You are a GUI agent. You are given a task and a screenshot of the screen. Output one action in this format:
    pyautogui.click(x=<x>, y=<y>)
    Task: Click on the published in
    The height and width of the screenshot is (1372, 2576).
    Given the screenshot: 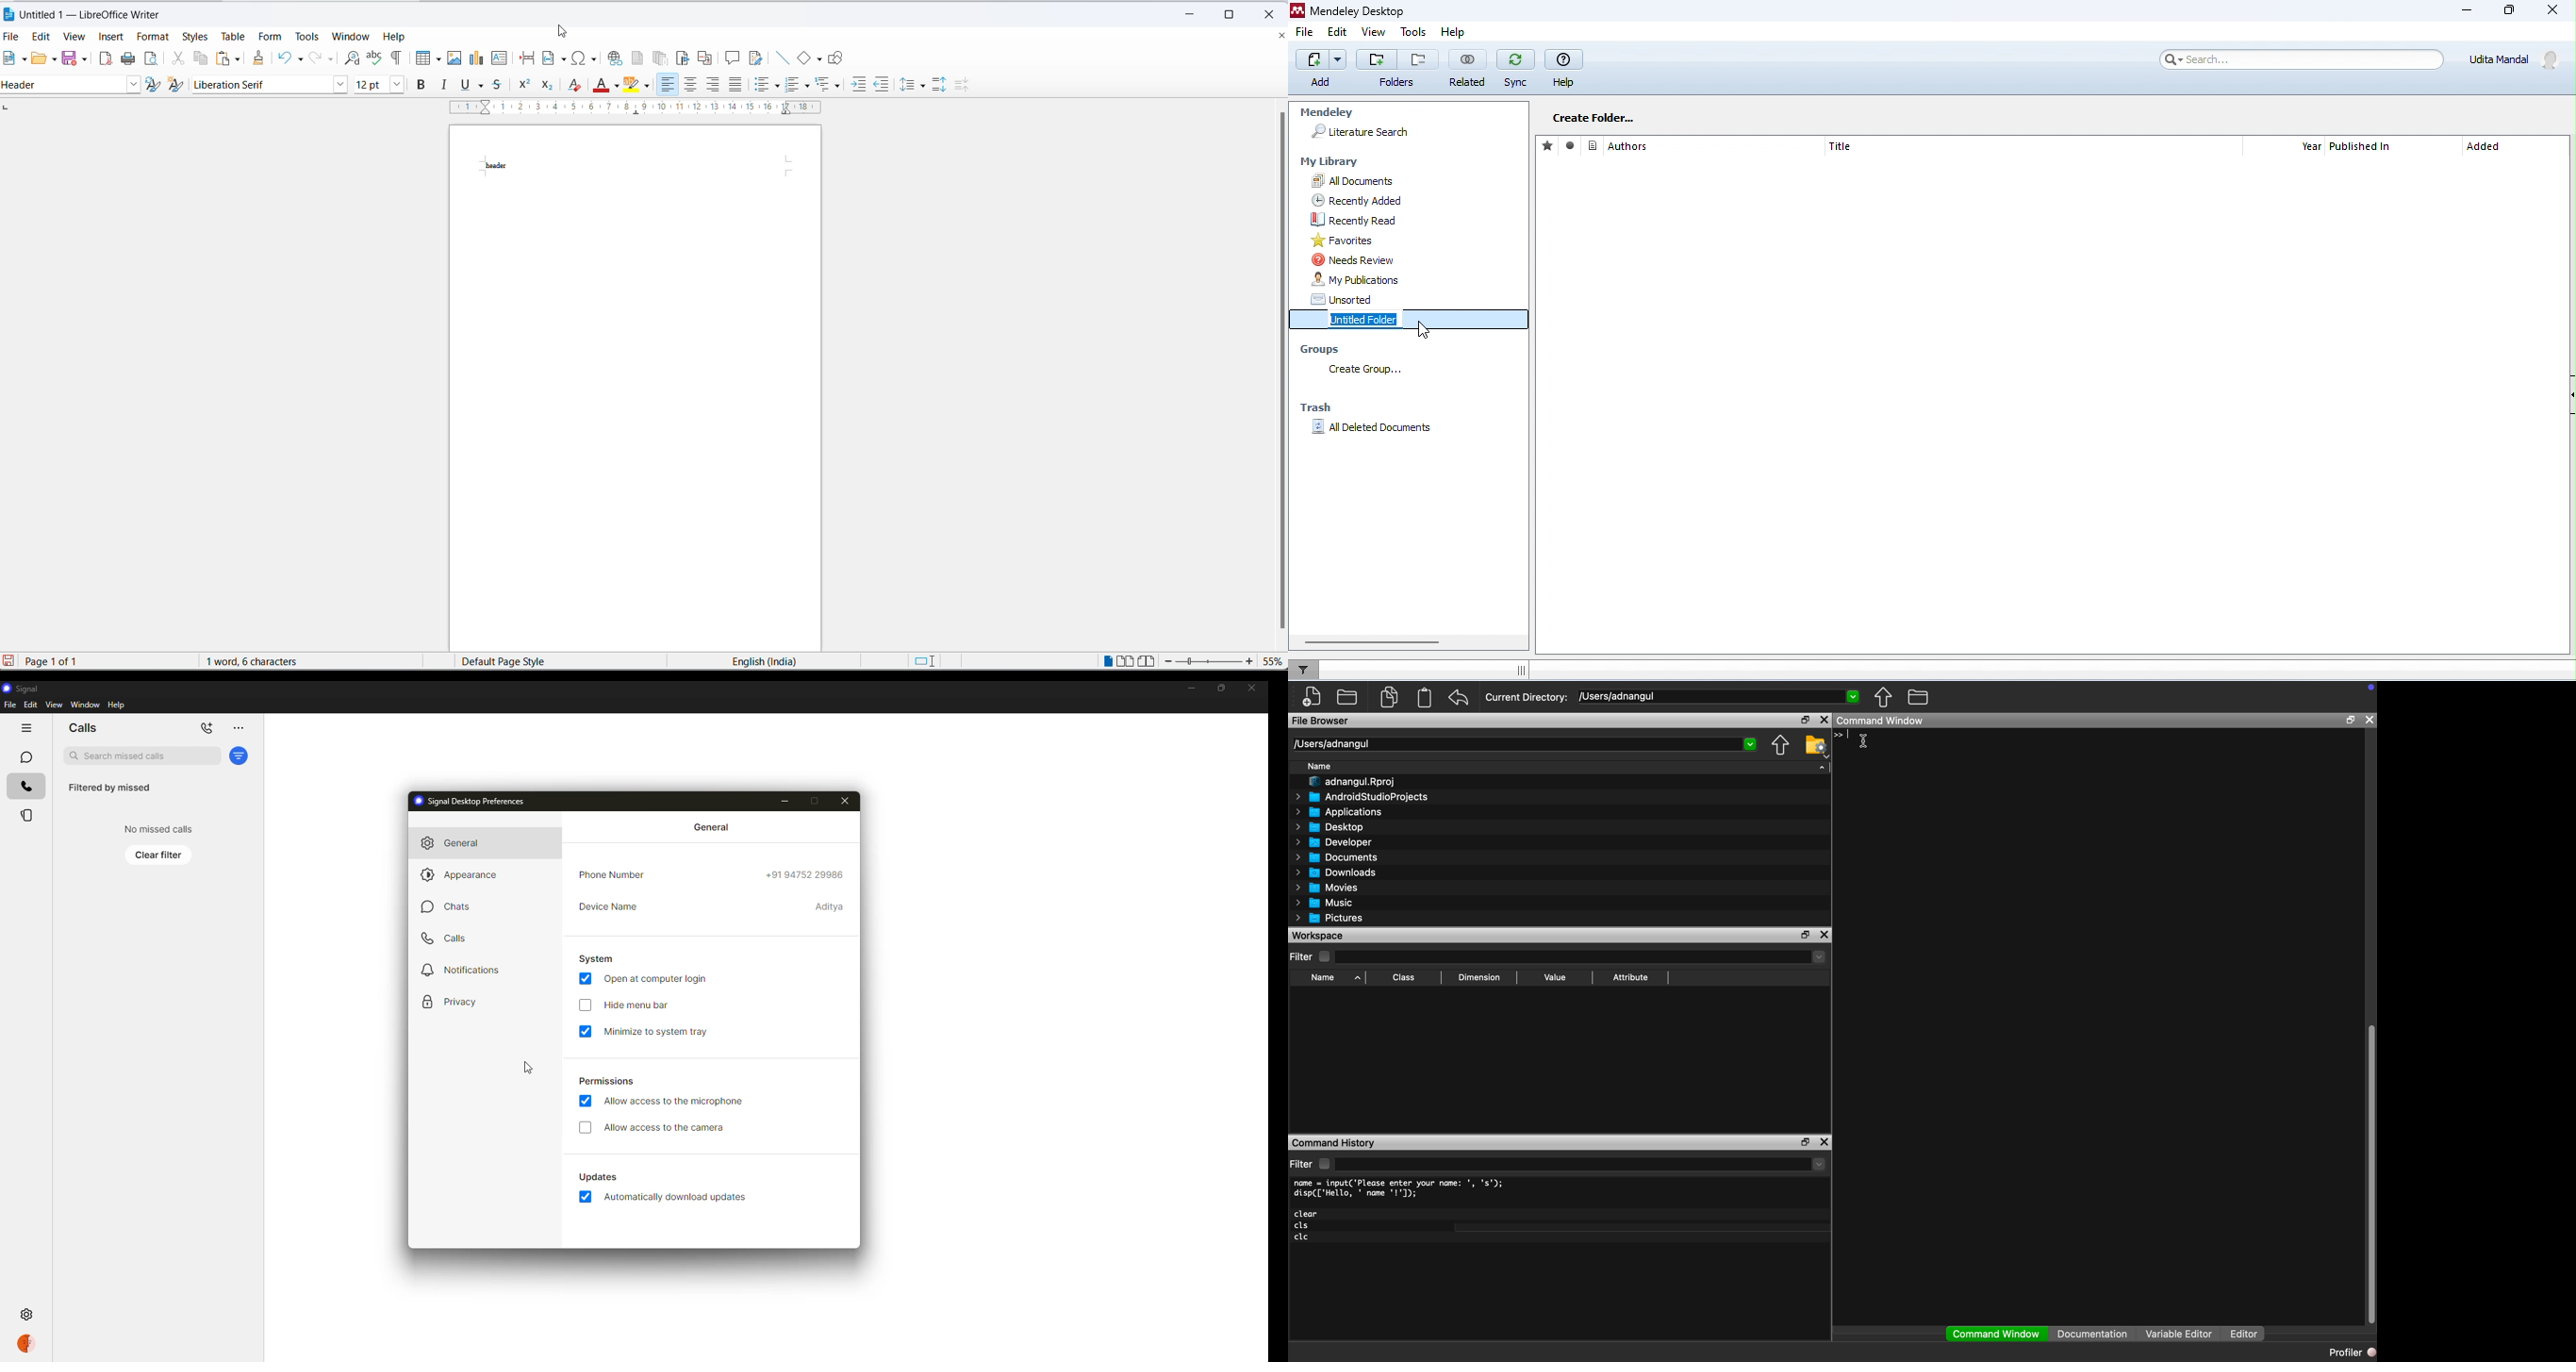 What is the action you would take?
    pyautogui.click(x=2363, y=147)
    